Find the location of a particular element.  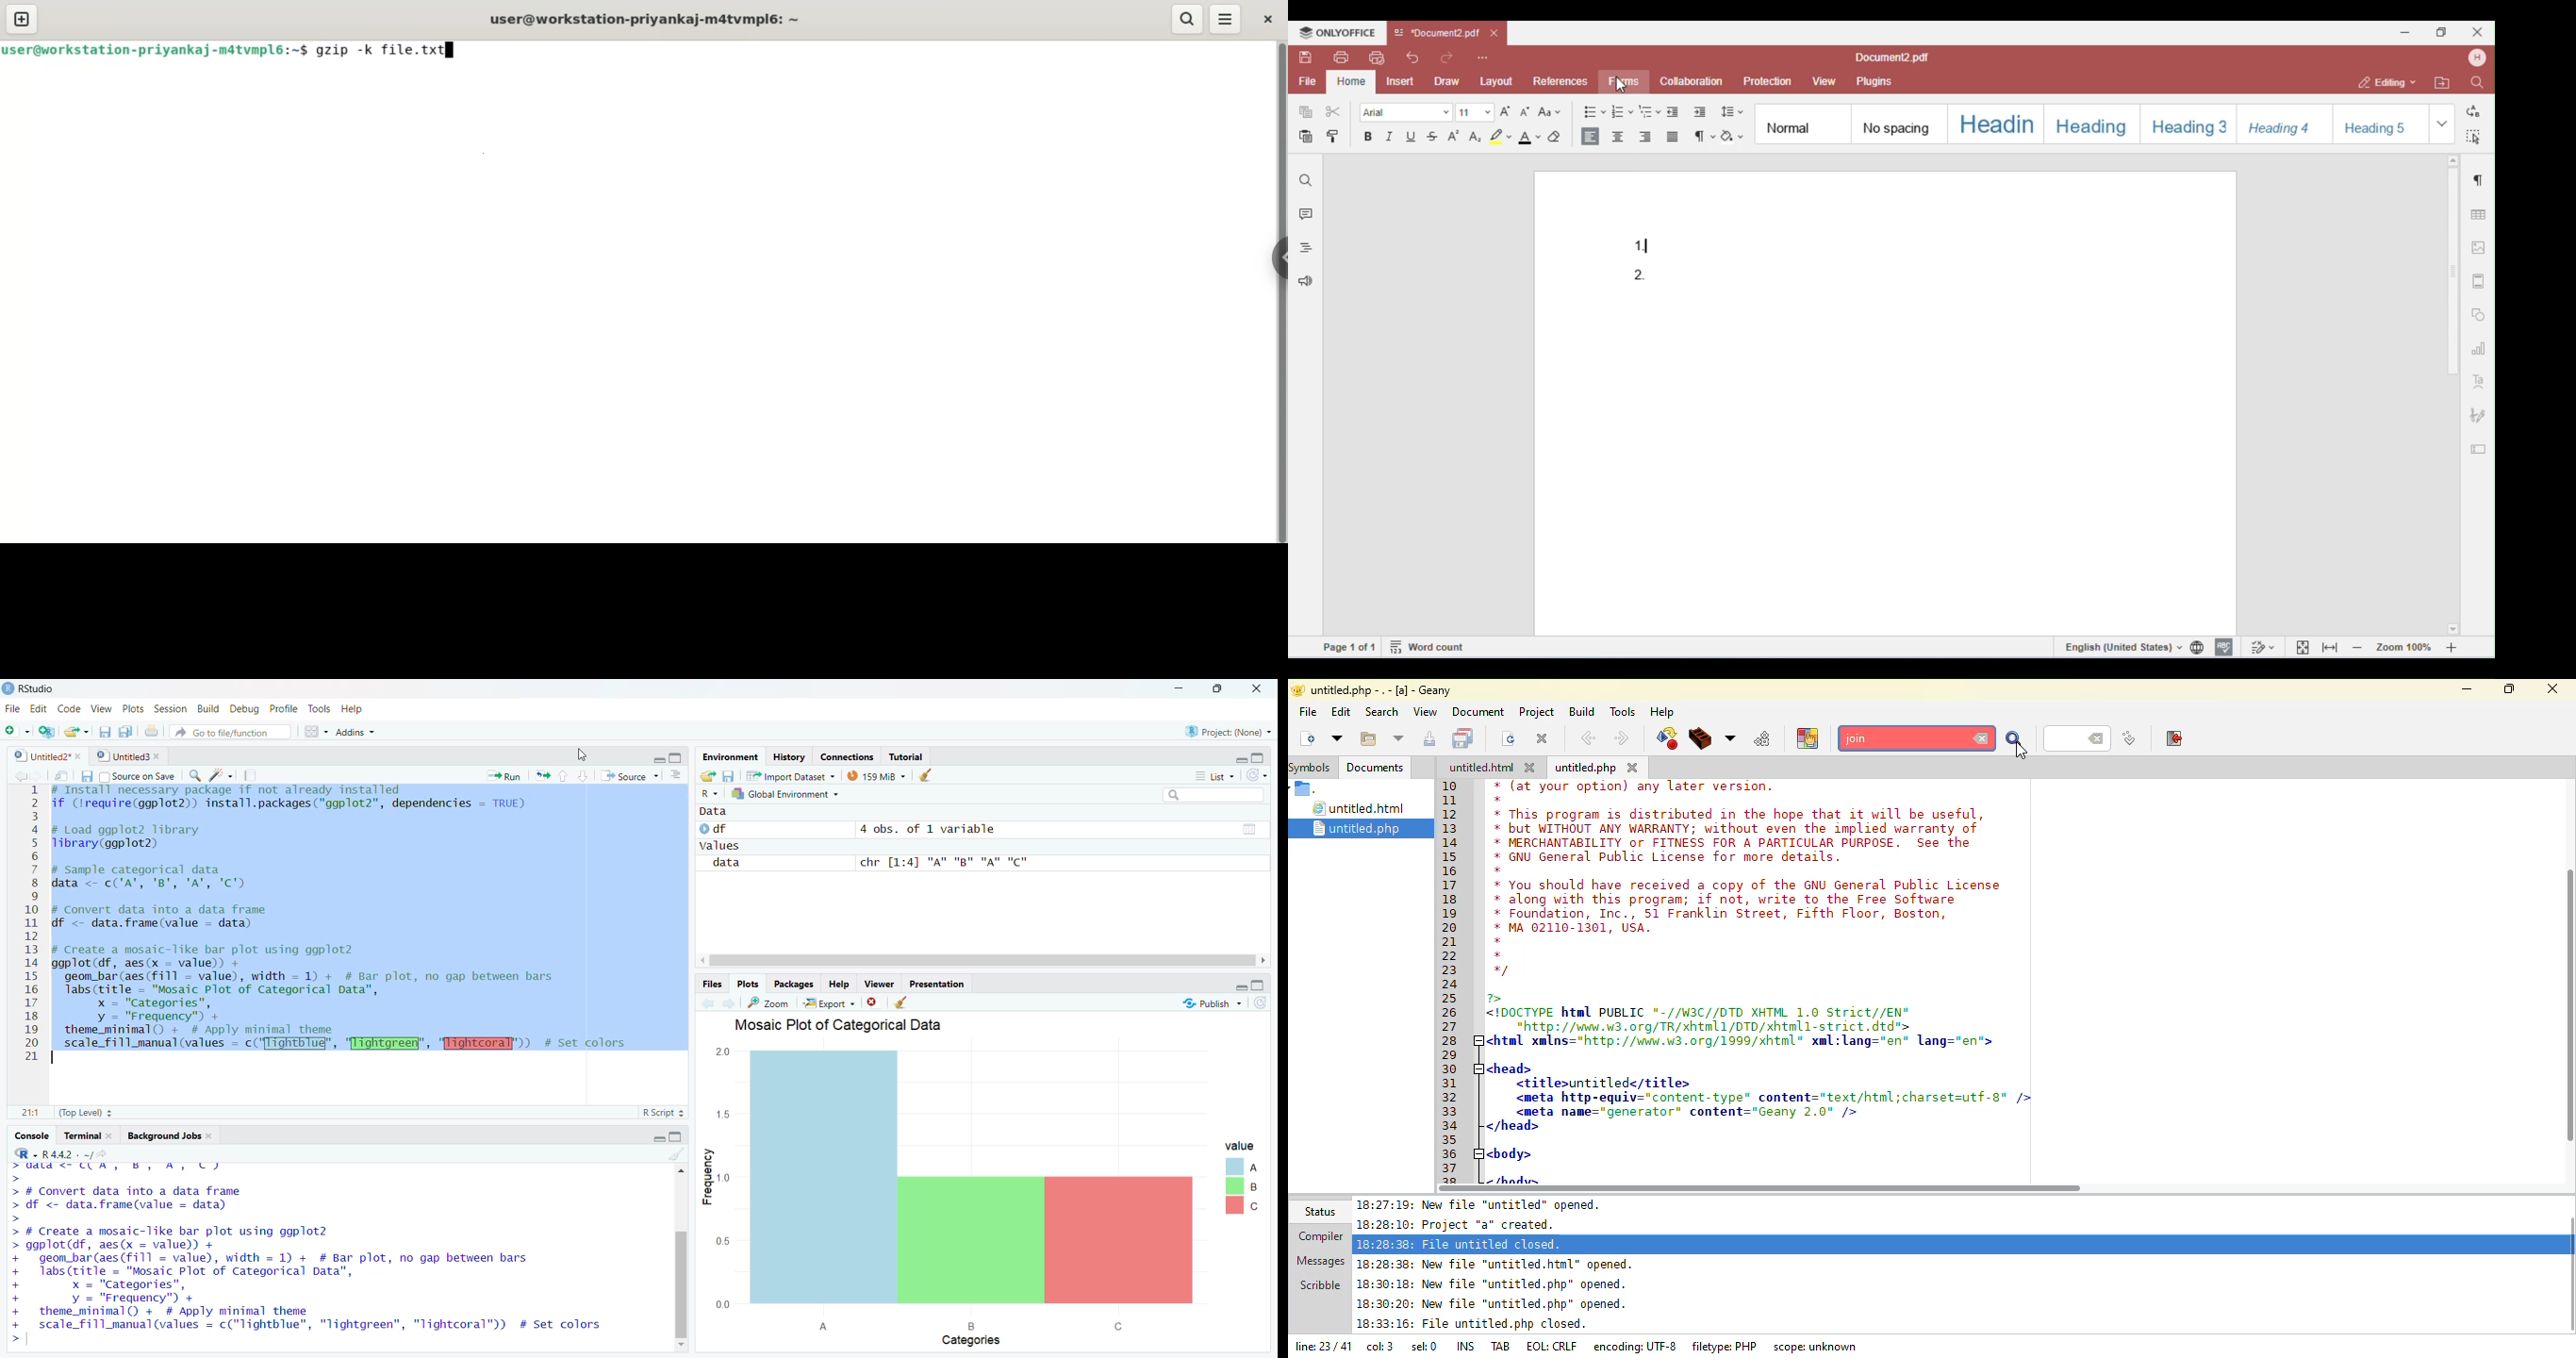

33 is located at coordinates (1450, 1112).